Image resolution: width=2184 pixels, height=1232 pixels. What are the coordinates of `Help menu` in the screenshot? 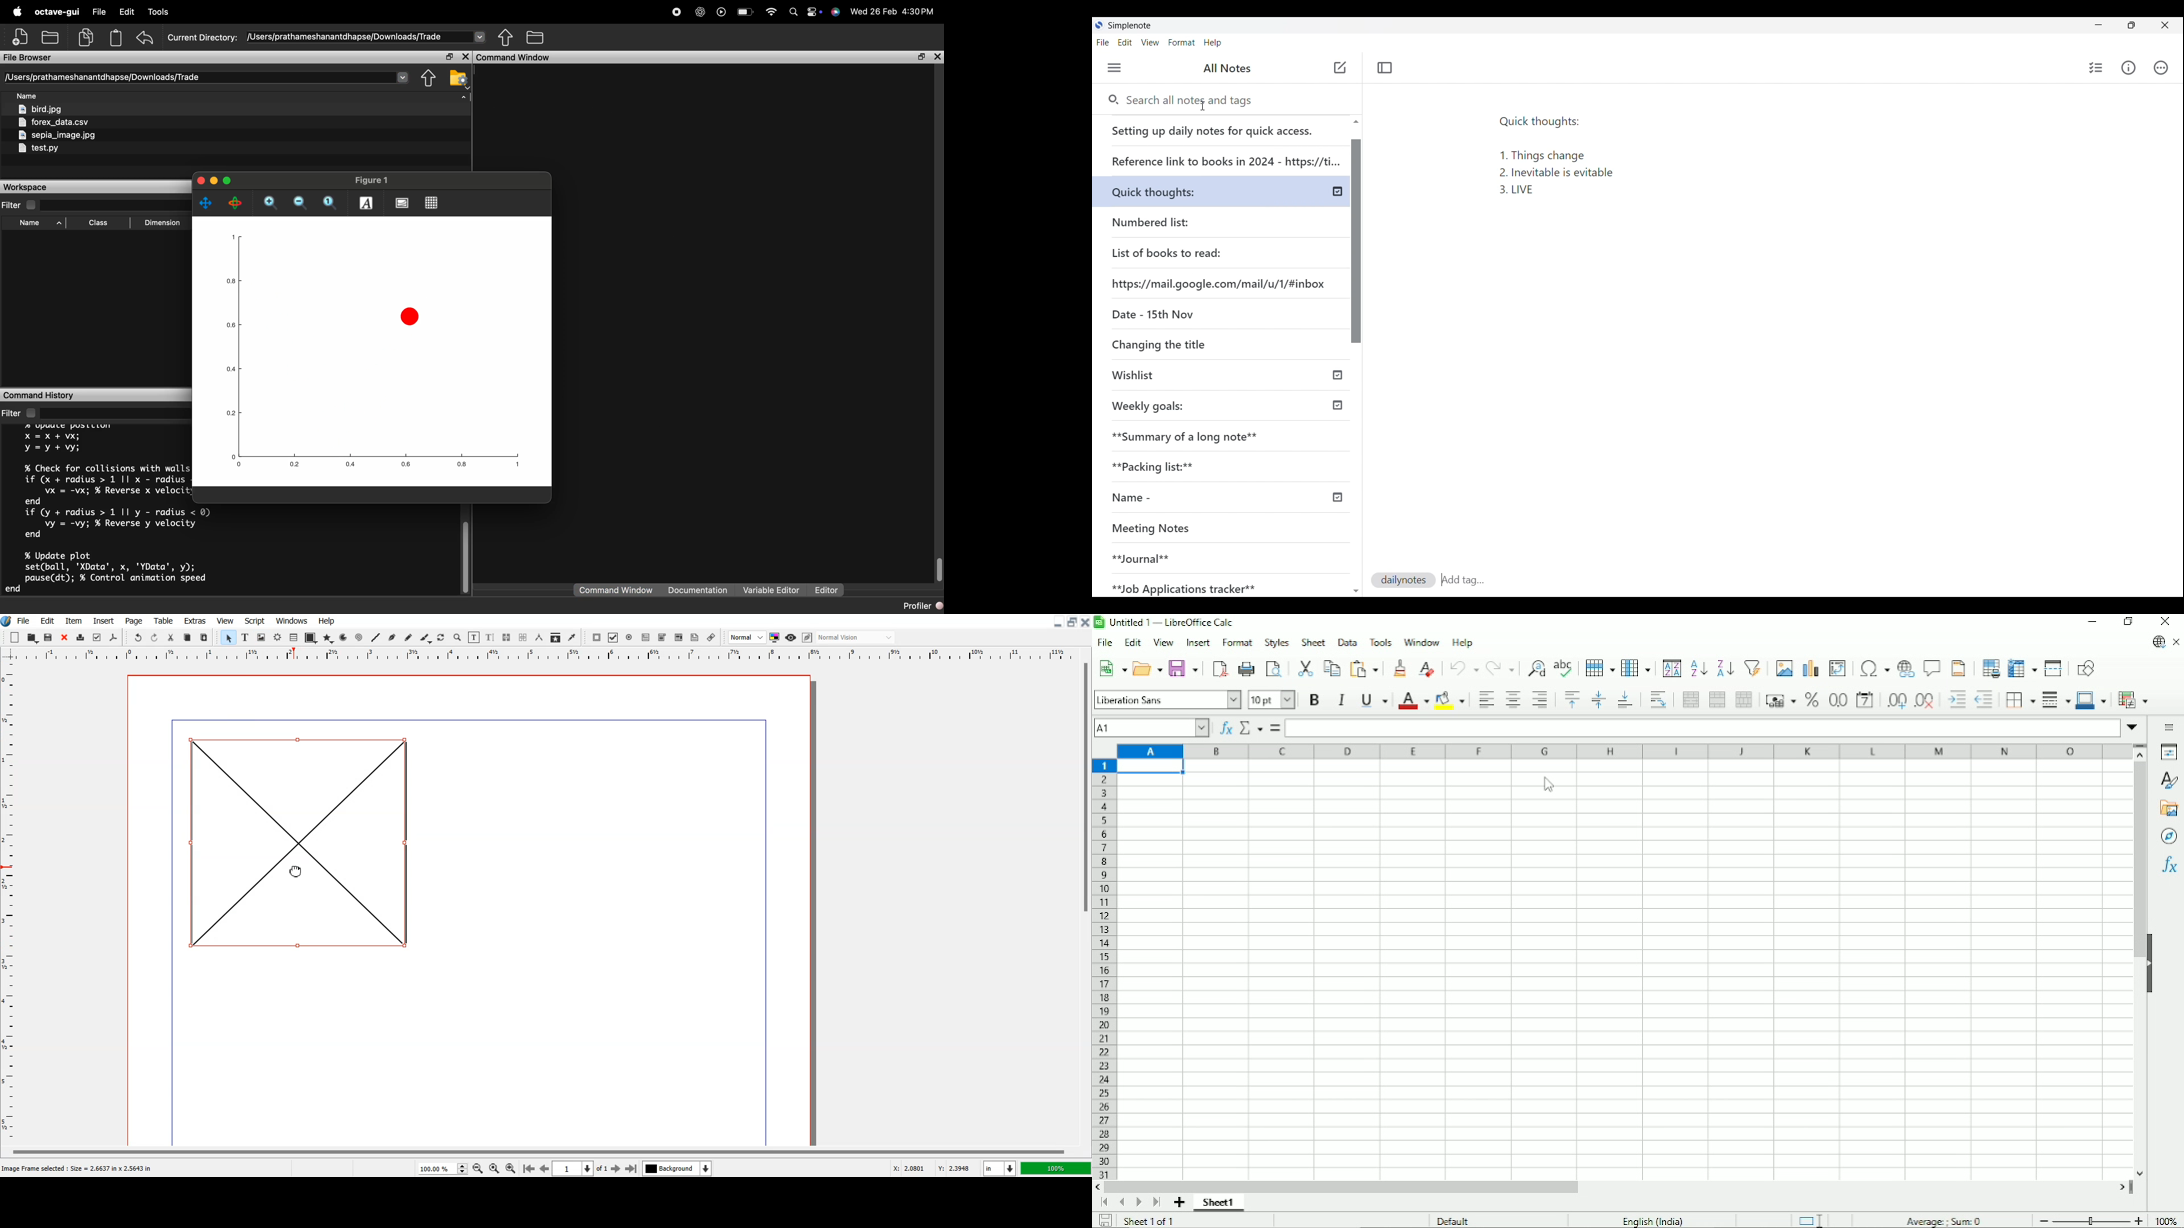 It's located at (1213, 43).